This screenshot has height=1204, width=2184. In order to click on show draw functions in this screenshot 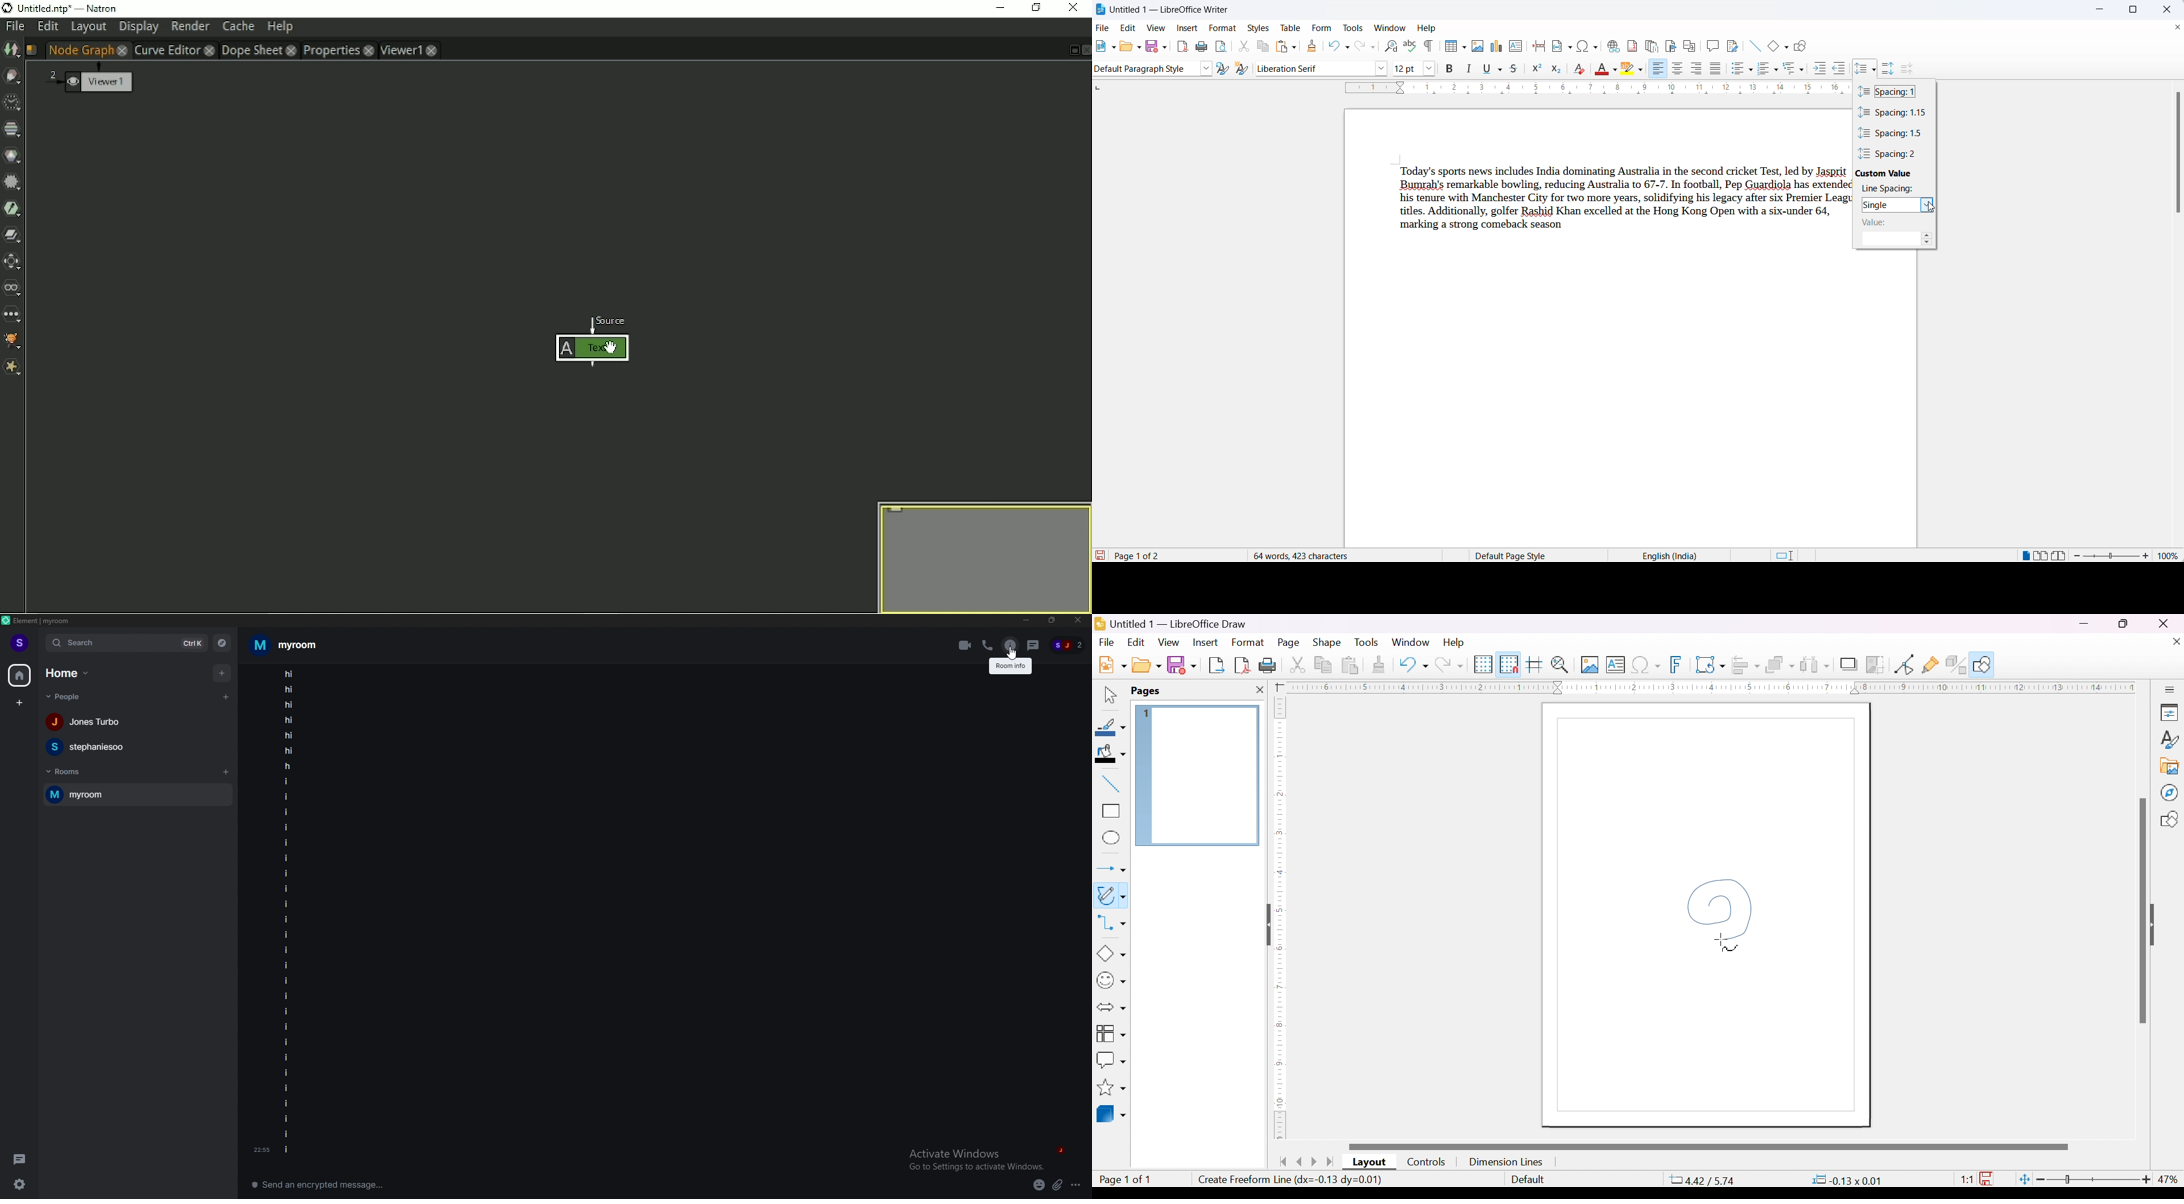, I will do `click(1804, 47)`.